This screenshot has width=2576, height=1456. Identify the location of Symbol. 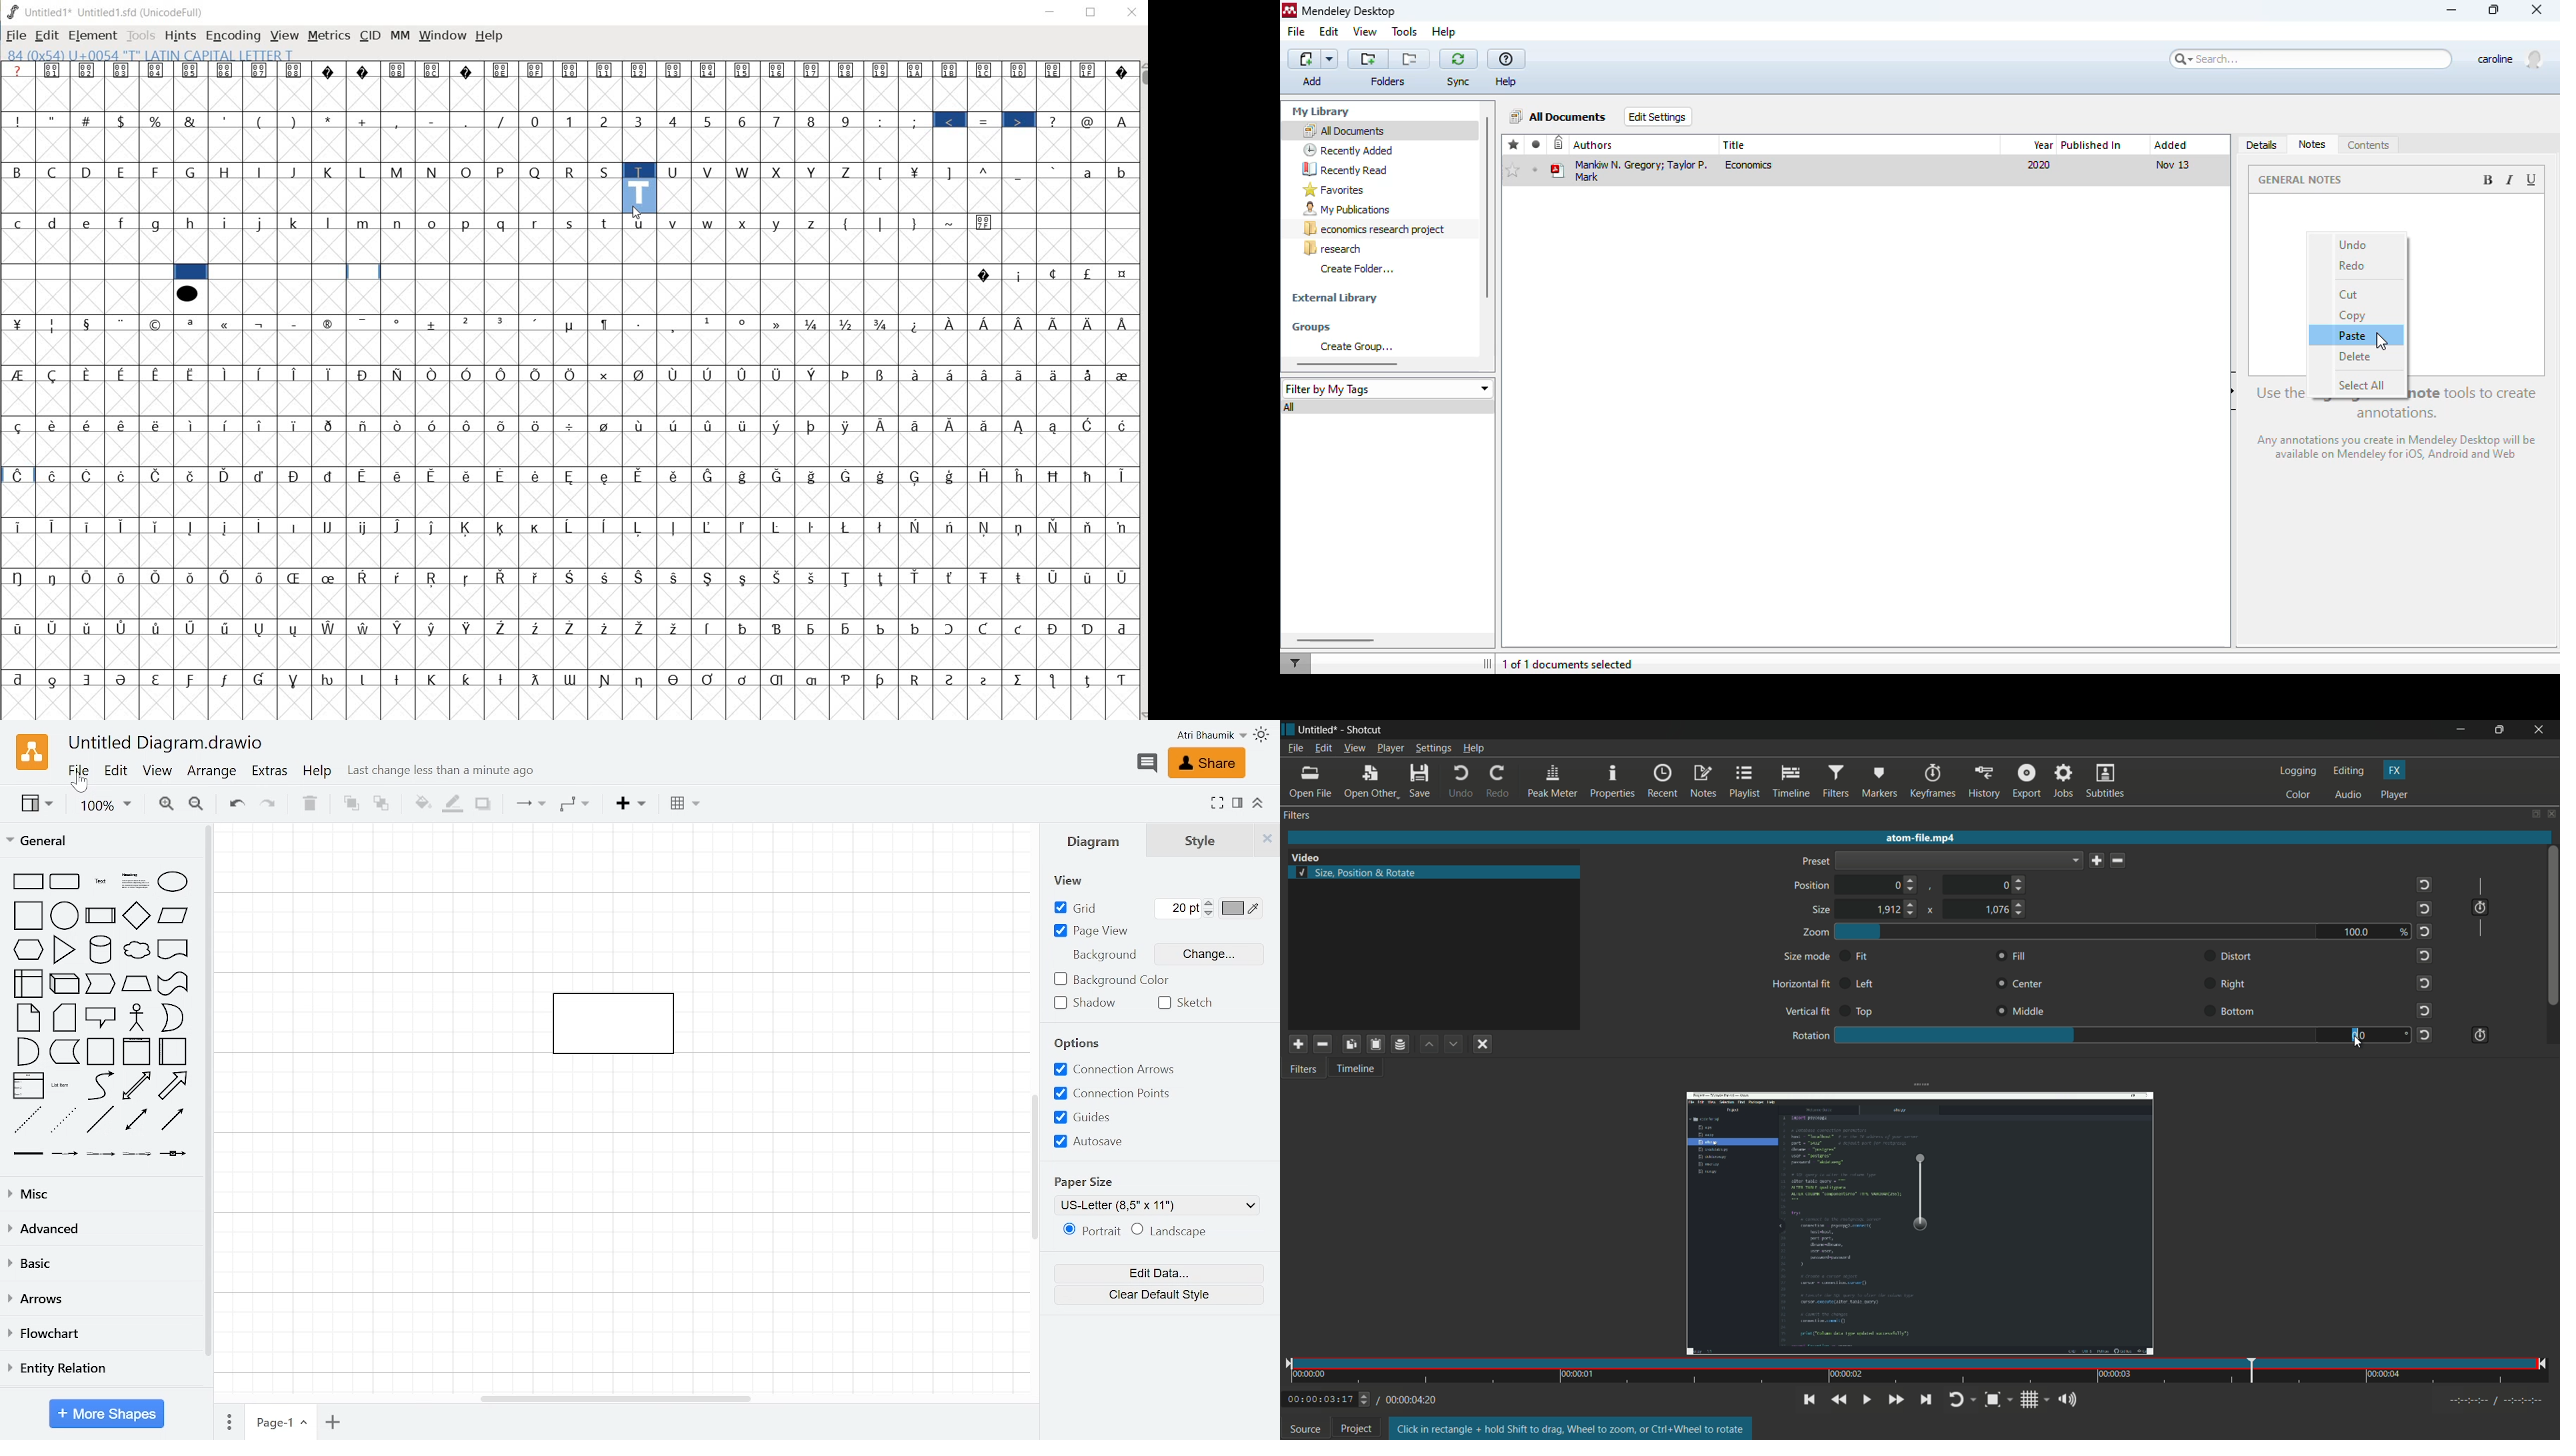
(53, 476).